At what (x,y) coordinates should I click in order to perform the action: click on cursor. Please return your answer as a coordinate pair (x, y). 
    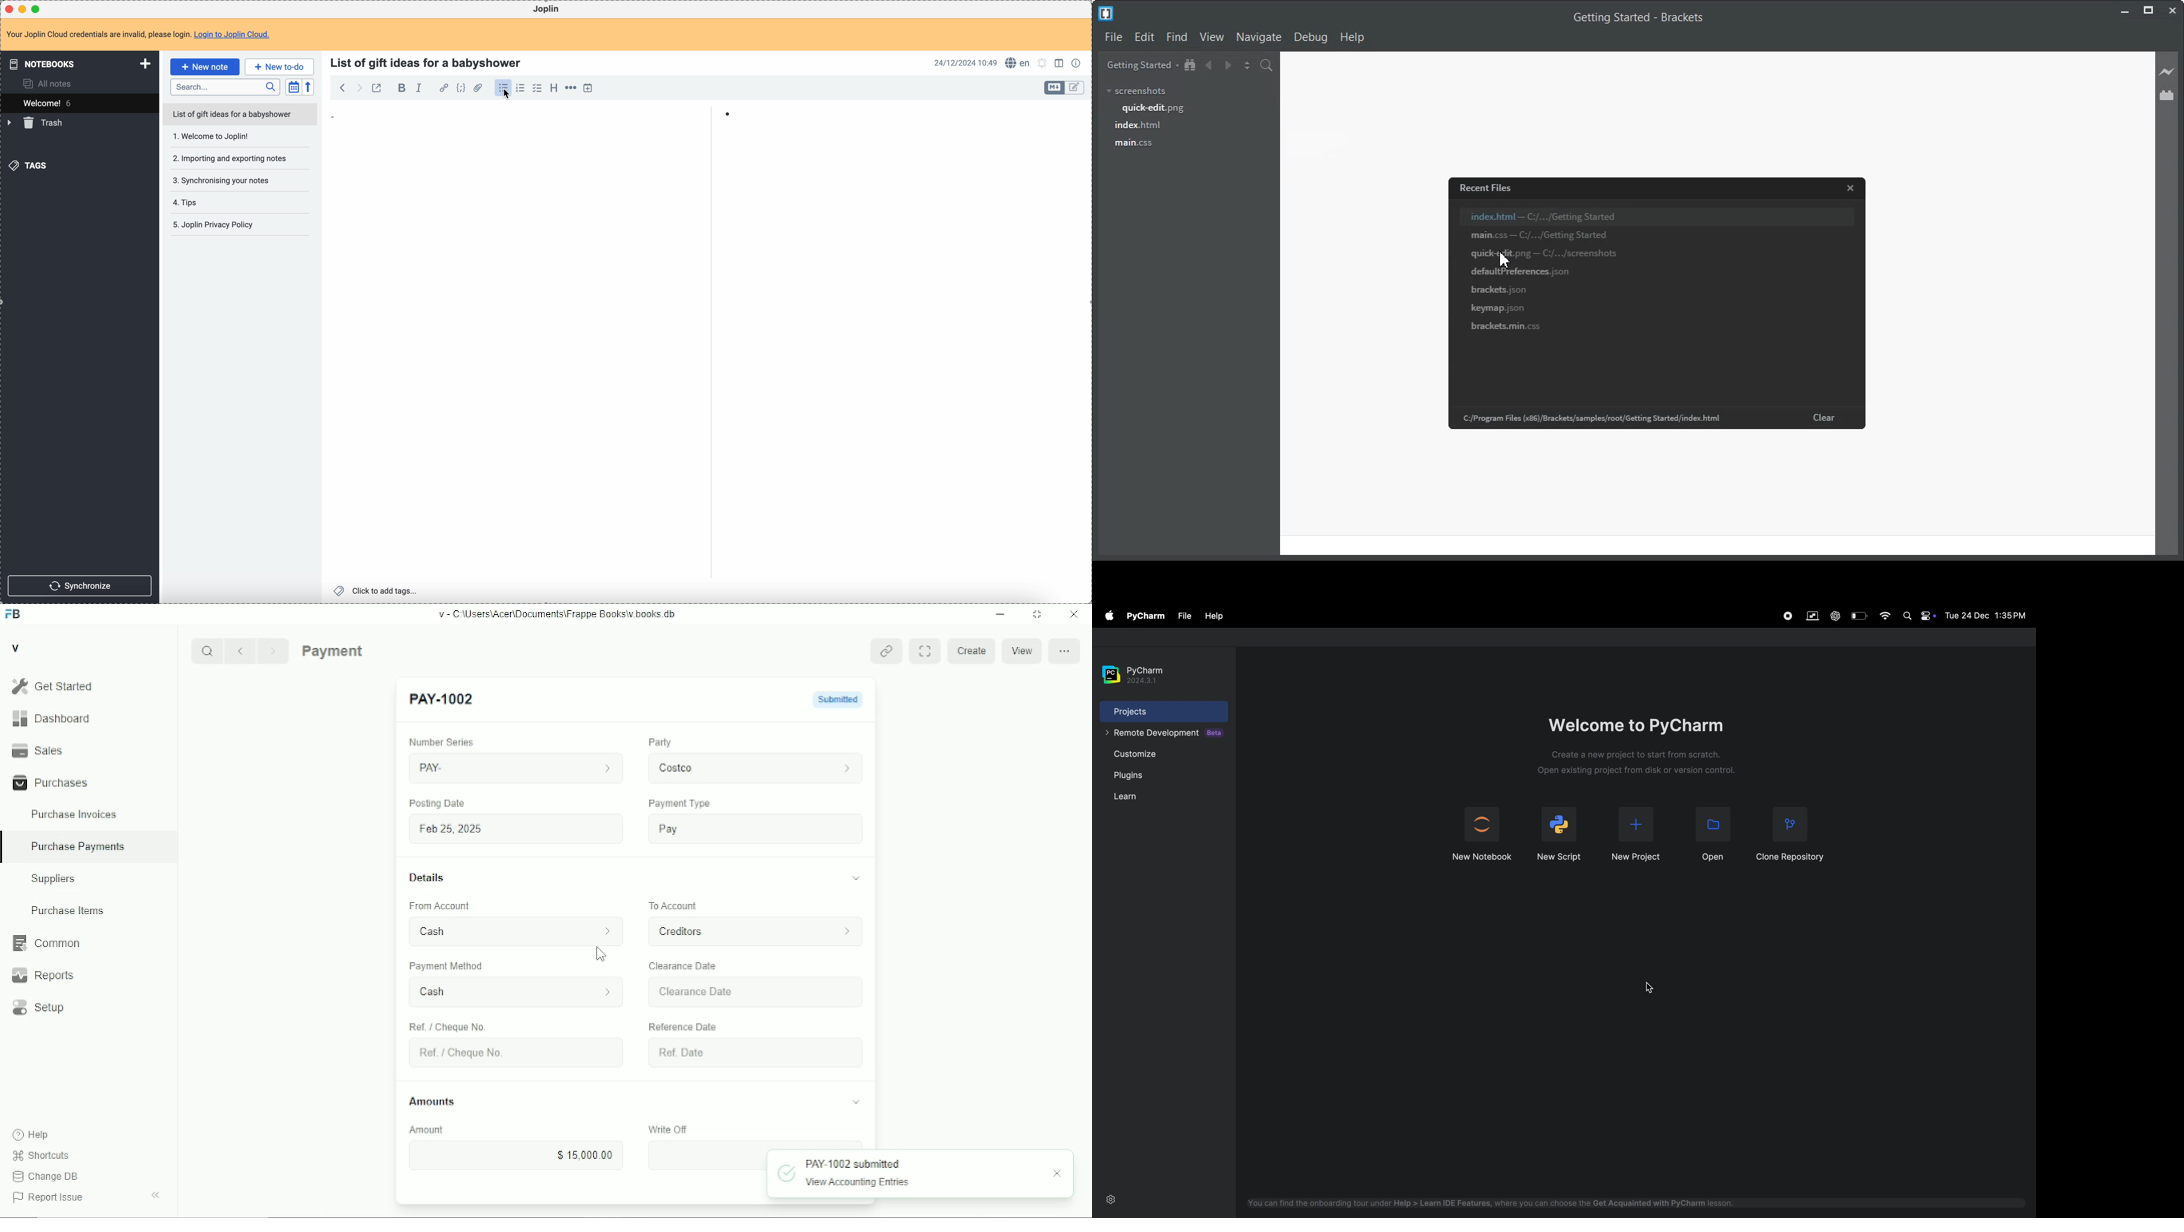
    Looking at the image, I should click on (602, 954).